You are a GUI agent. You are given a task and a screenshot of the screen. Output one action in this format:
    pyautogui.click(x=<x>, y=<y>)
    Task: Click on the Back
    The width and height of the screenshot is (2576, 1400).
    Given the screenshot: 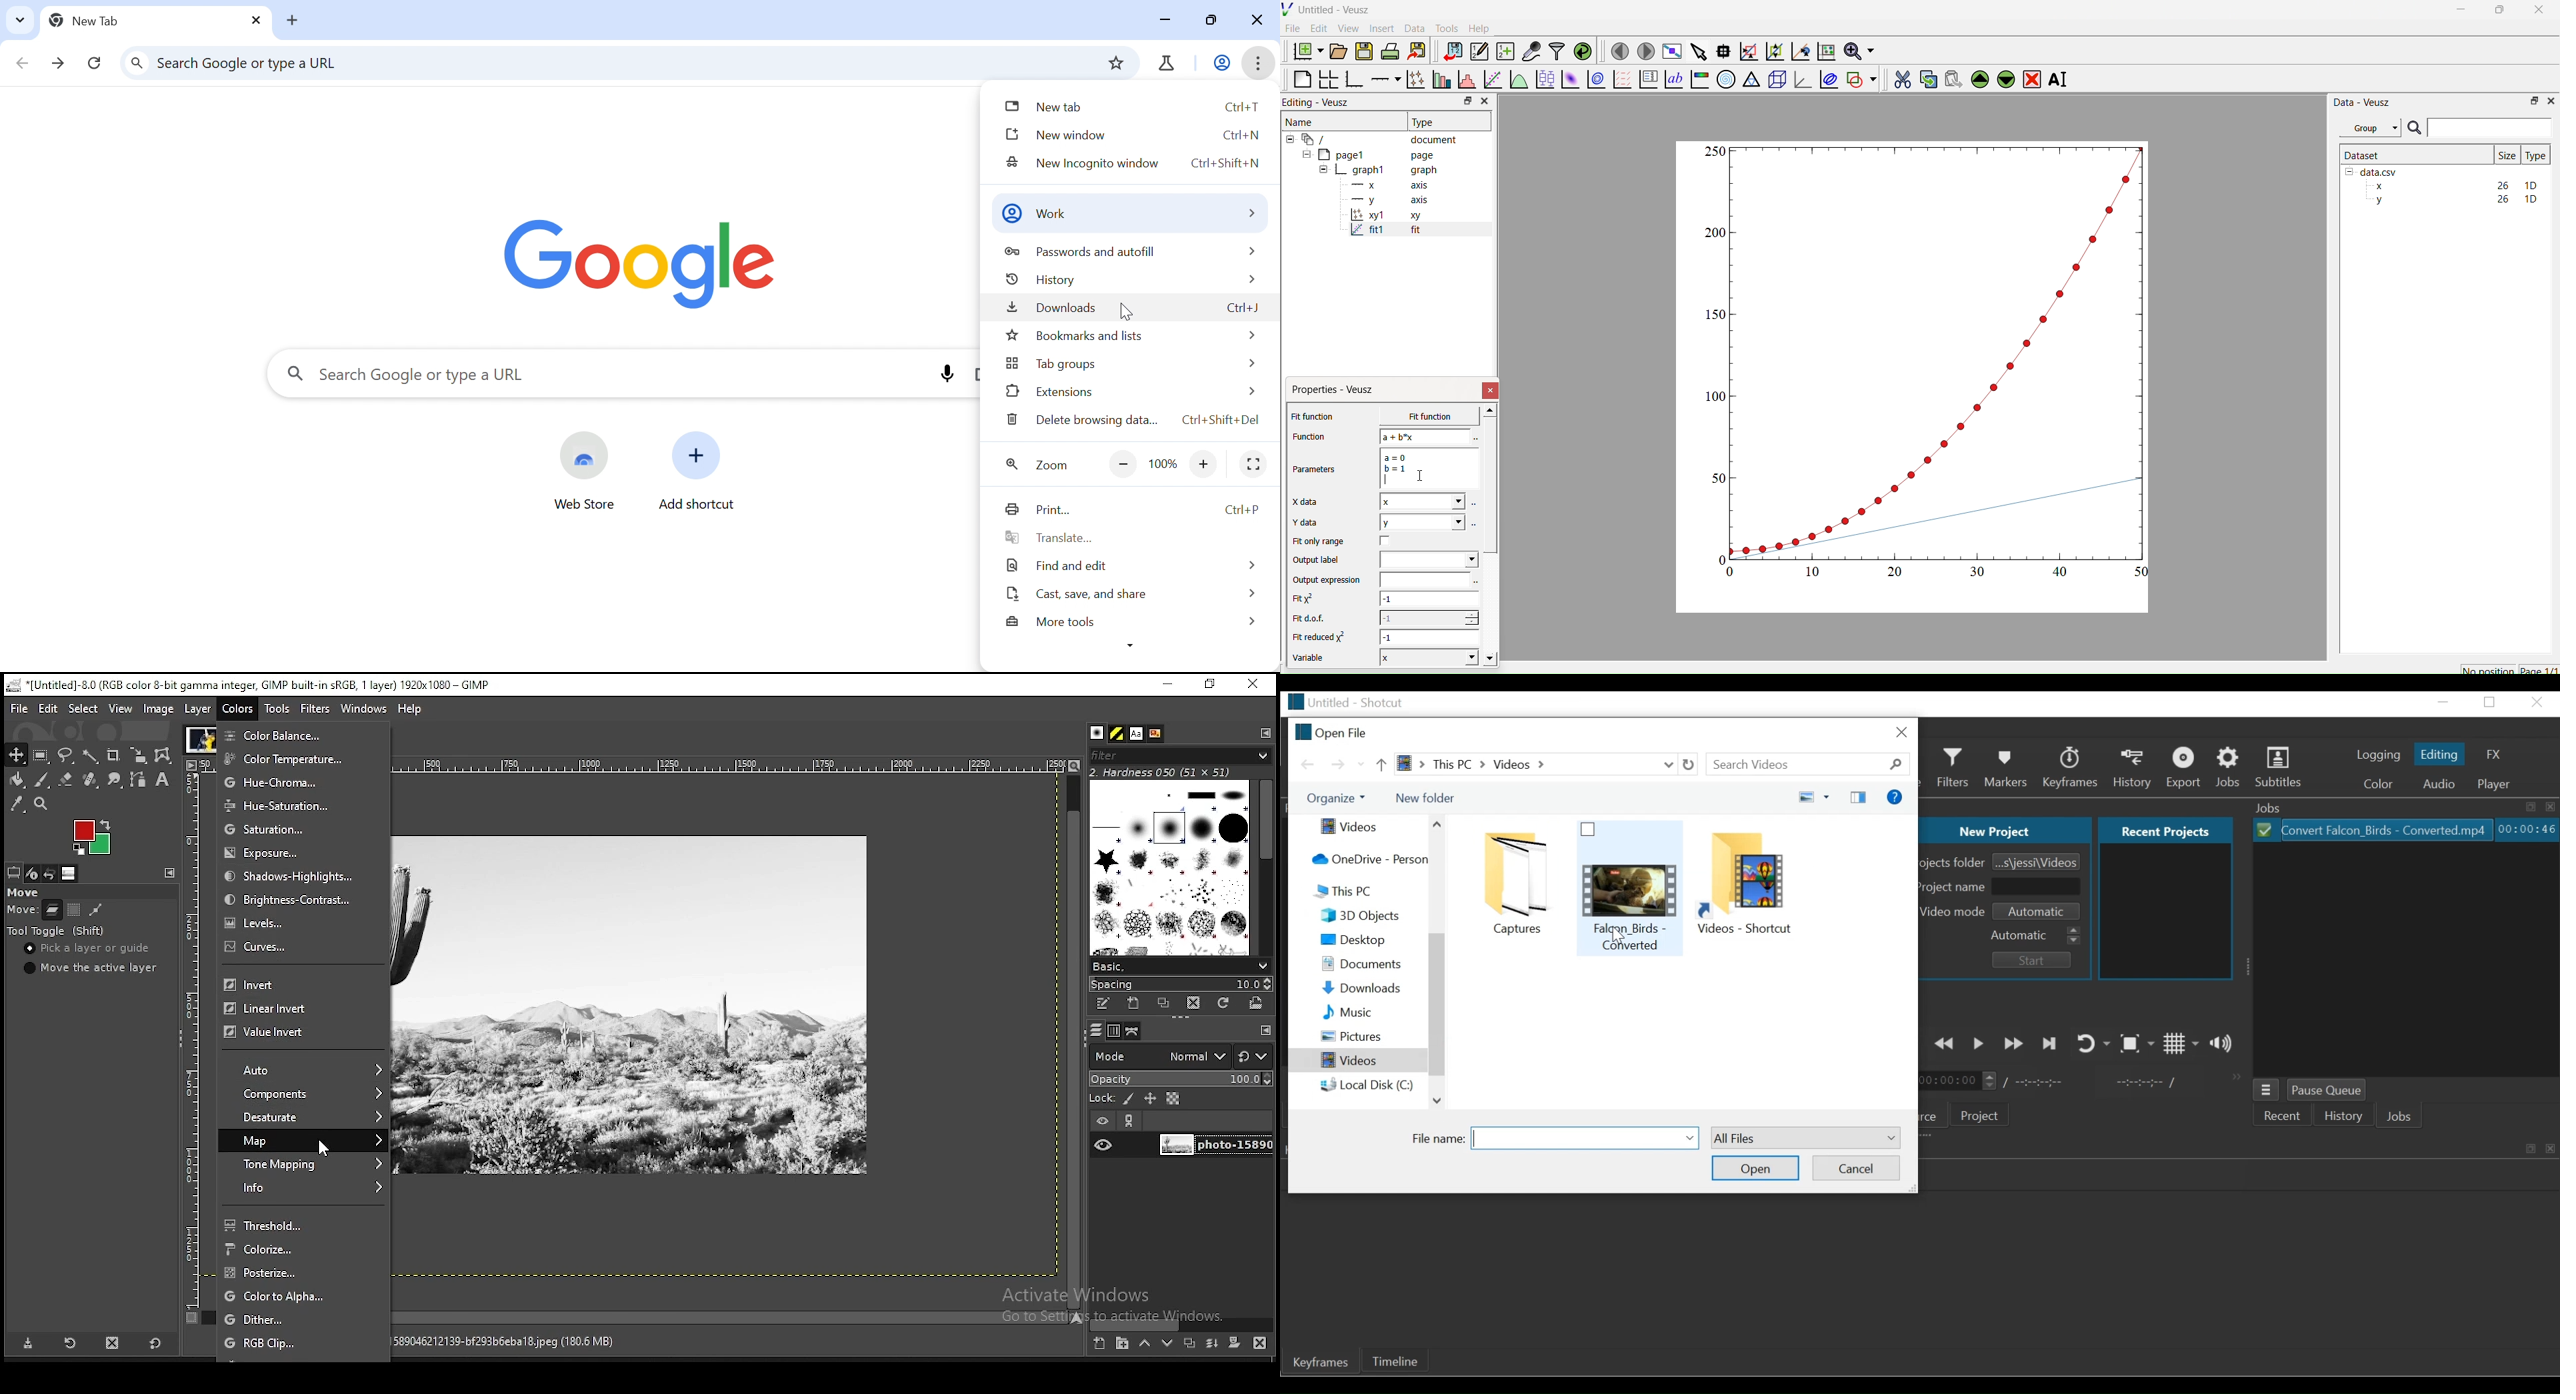 What is the action you would take?
    pyautogui.click(x=22, y=66)
    